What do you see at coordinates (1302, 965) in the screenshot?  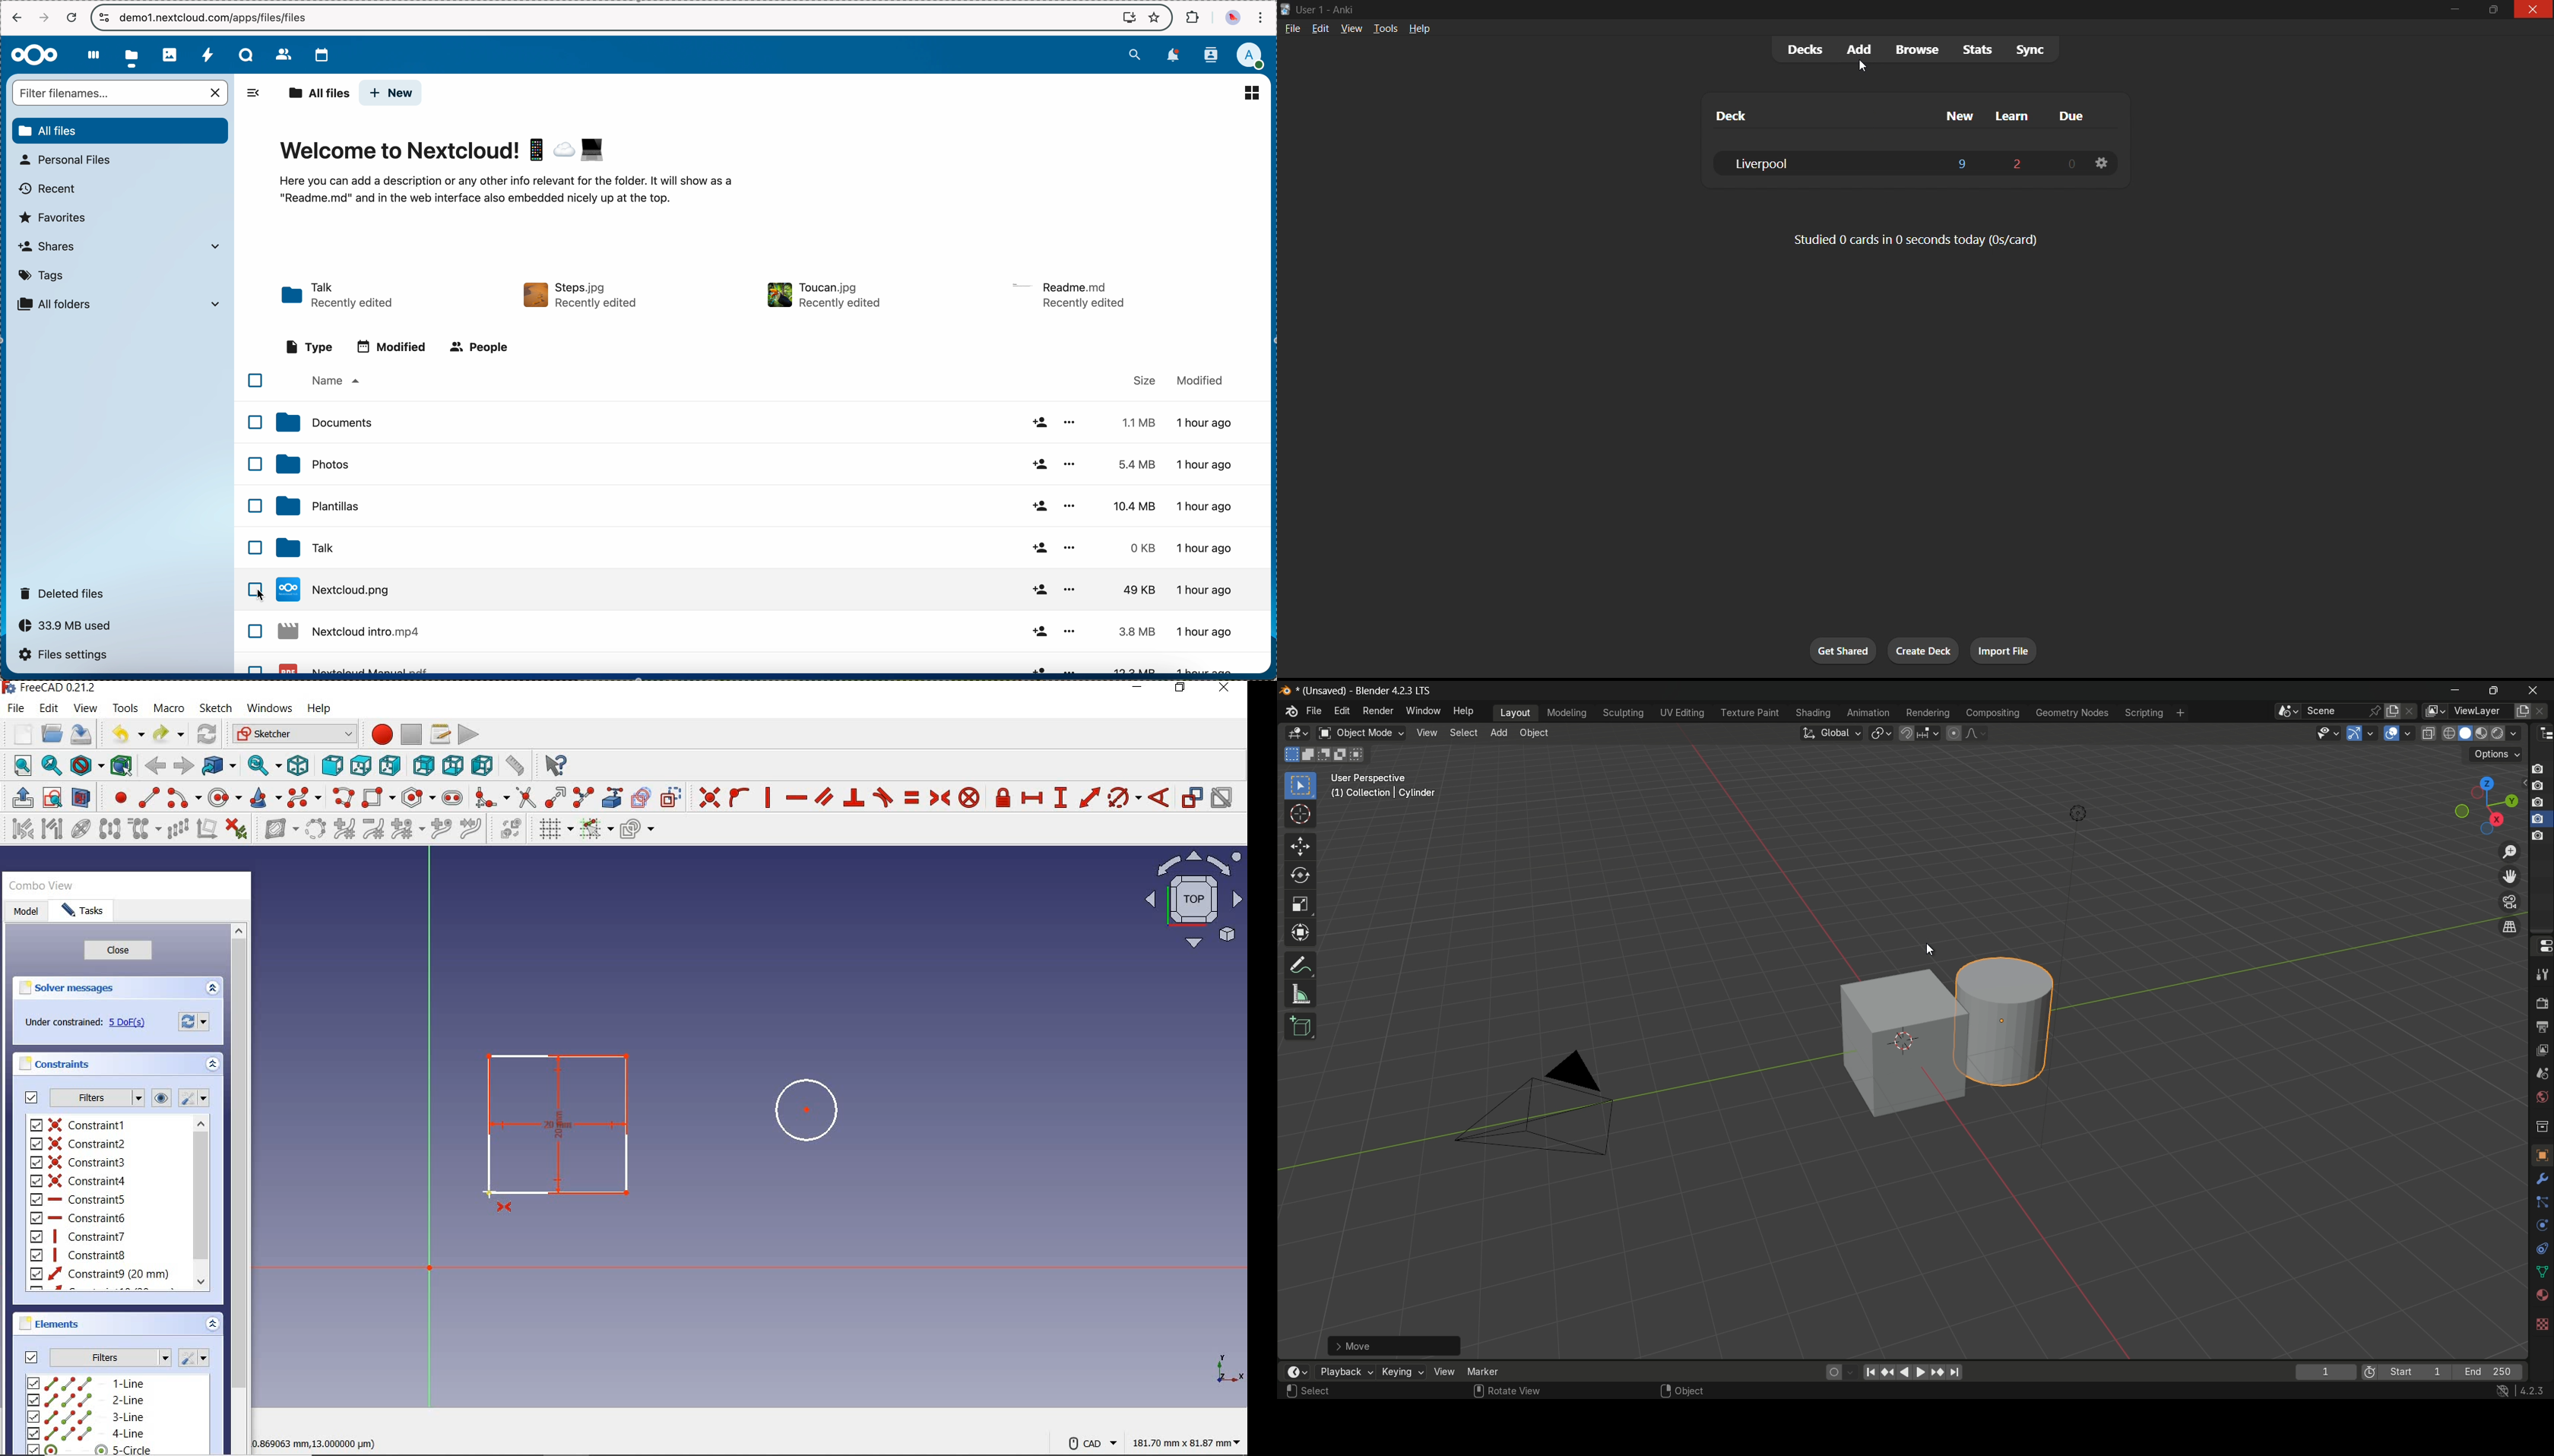 I see `annotate` at bounding box center [1302, 965].